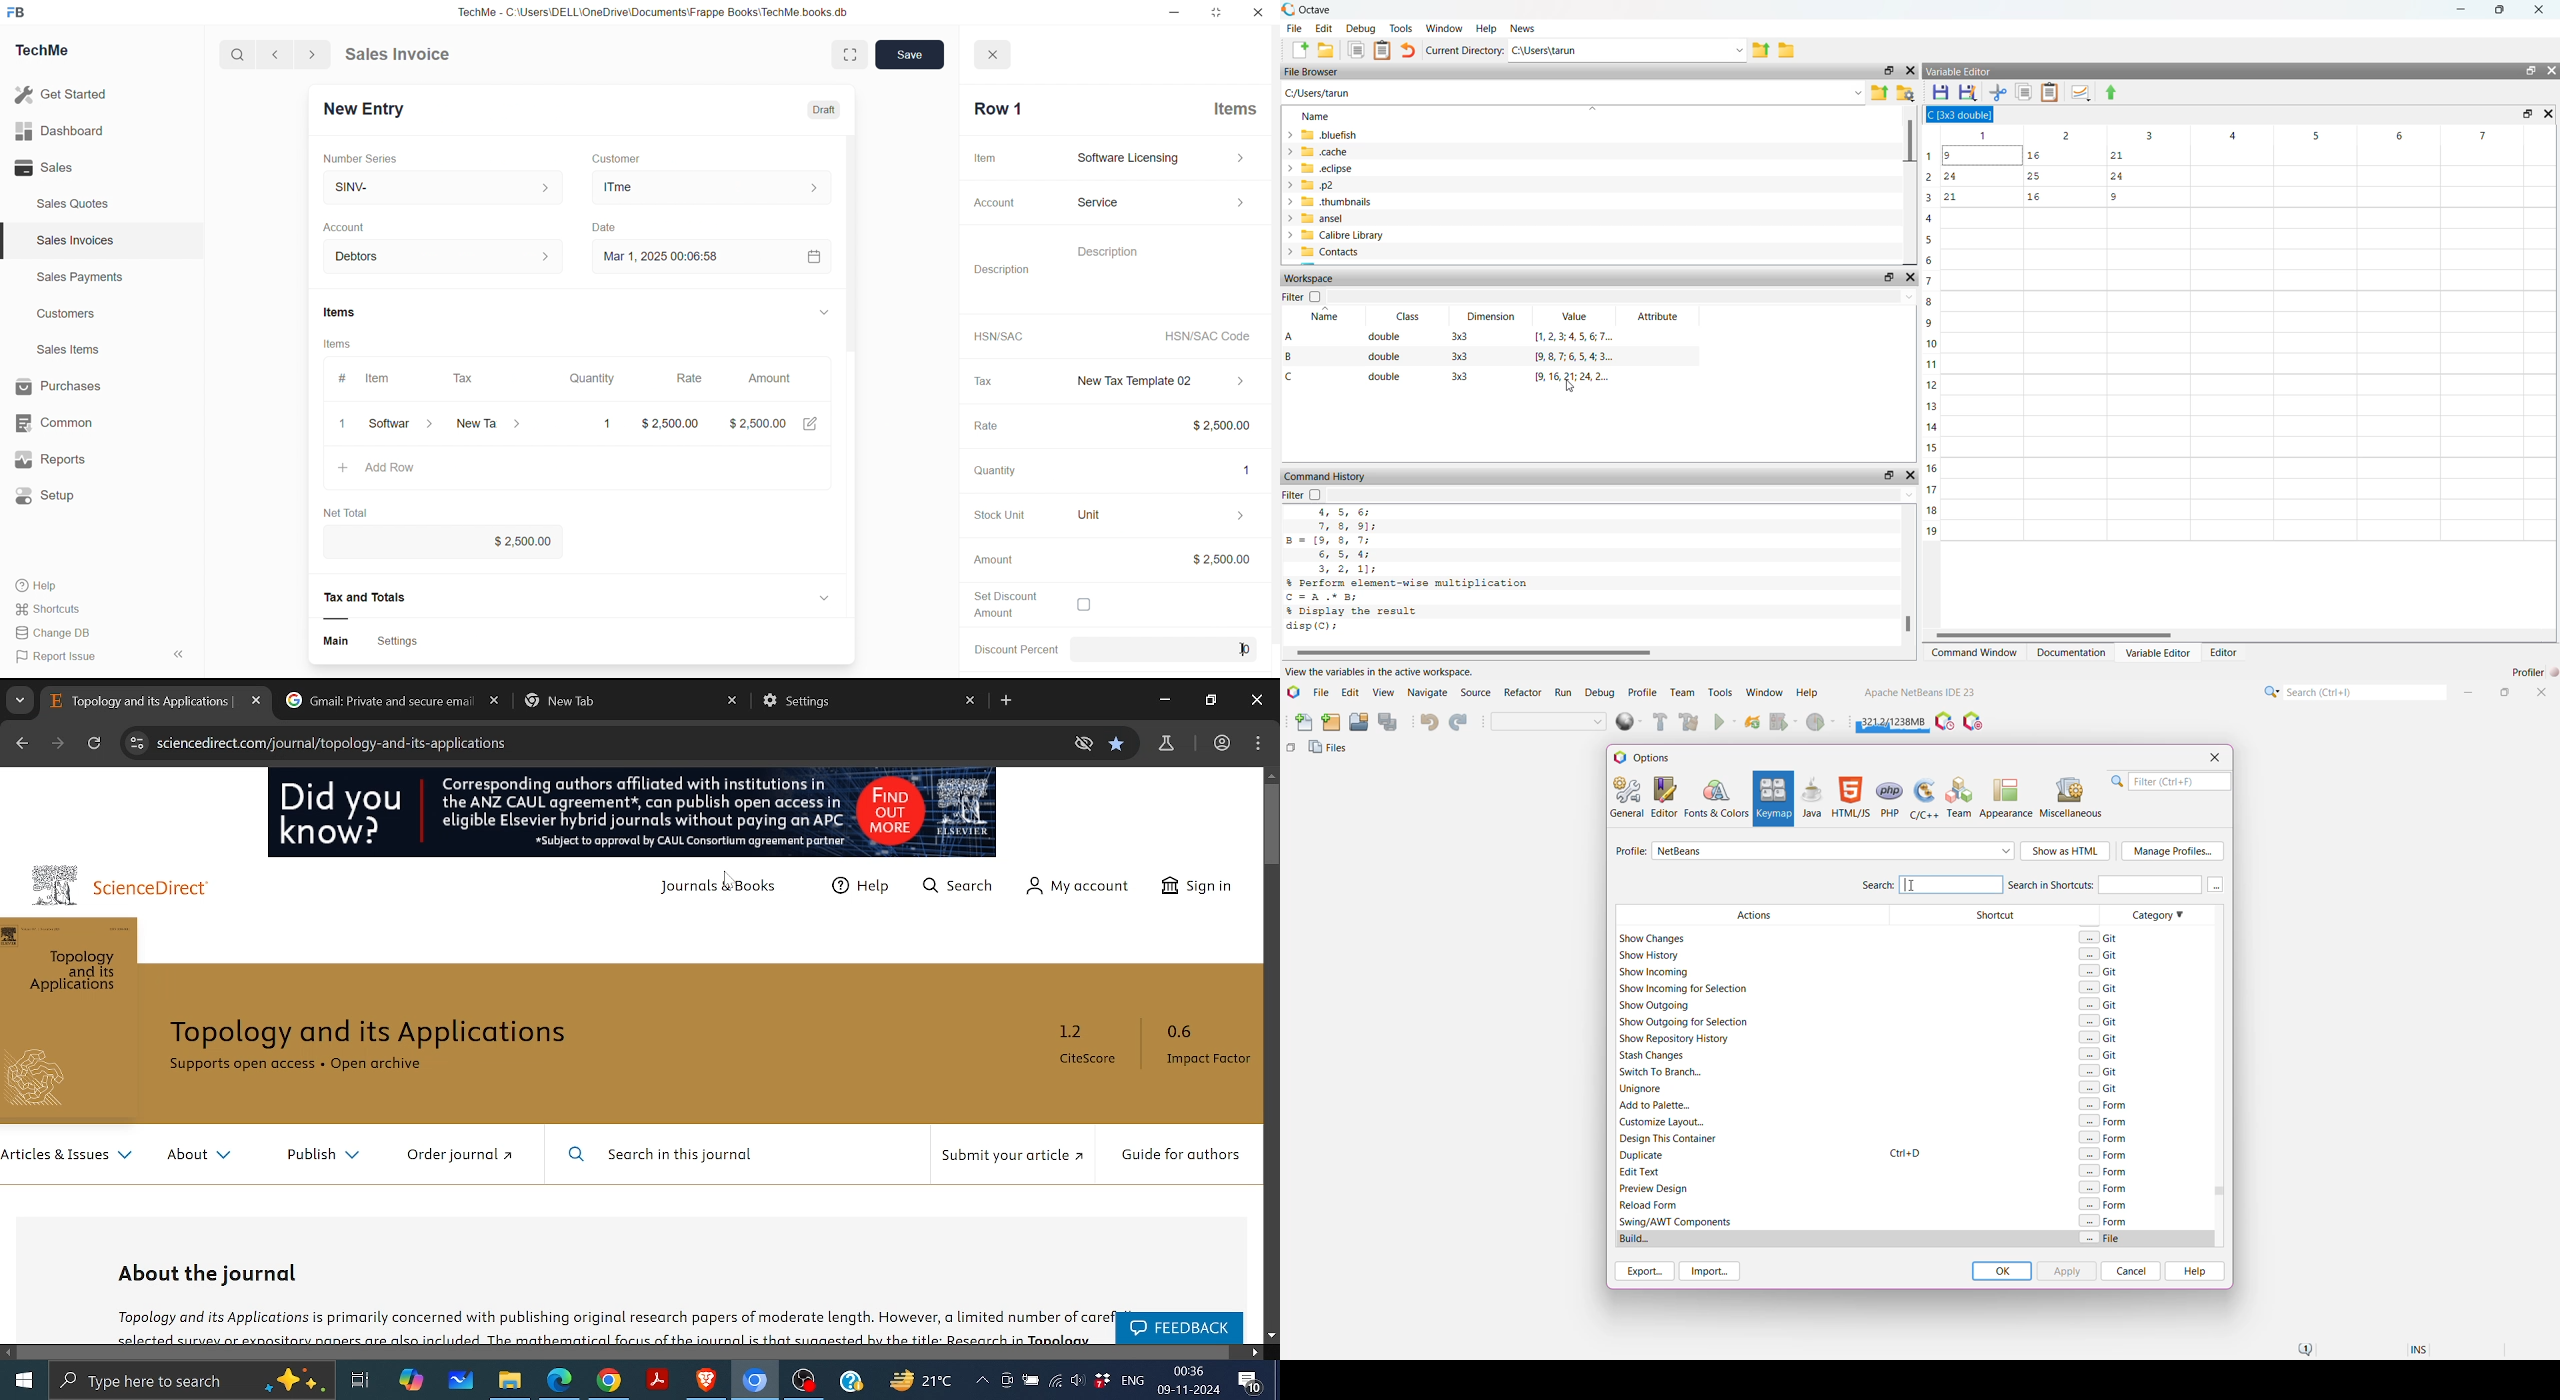  What do you see at coordinates (1218, 15) in the screenshot?
I see `Maximize` at bounding box center [1218, 15].